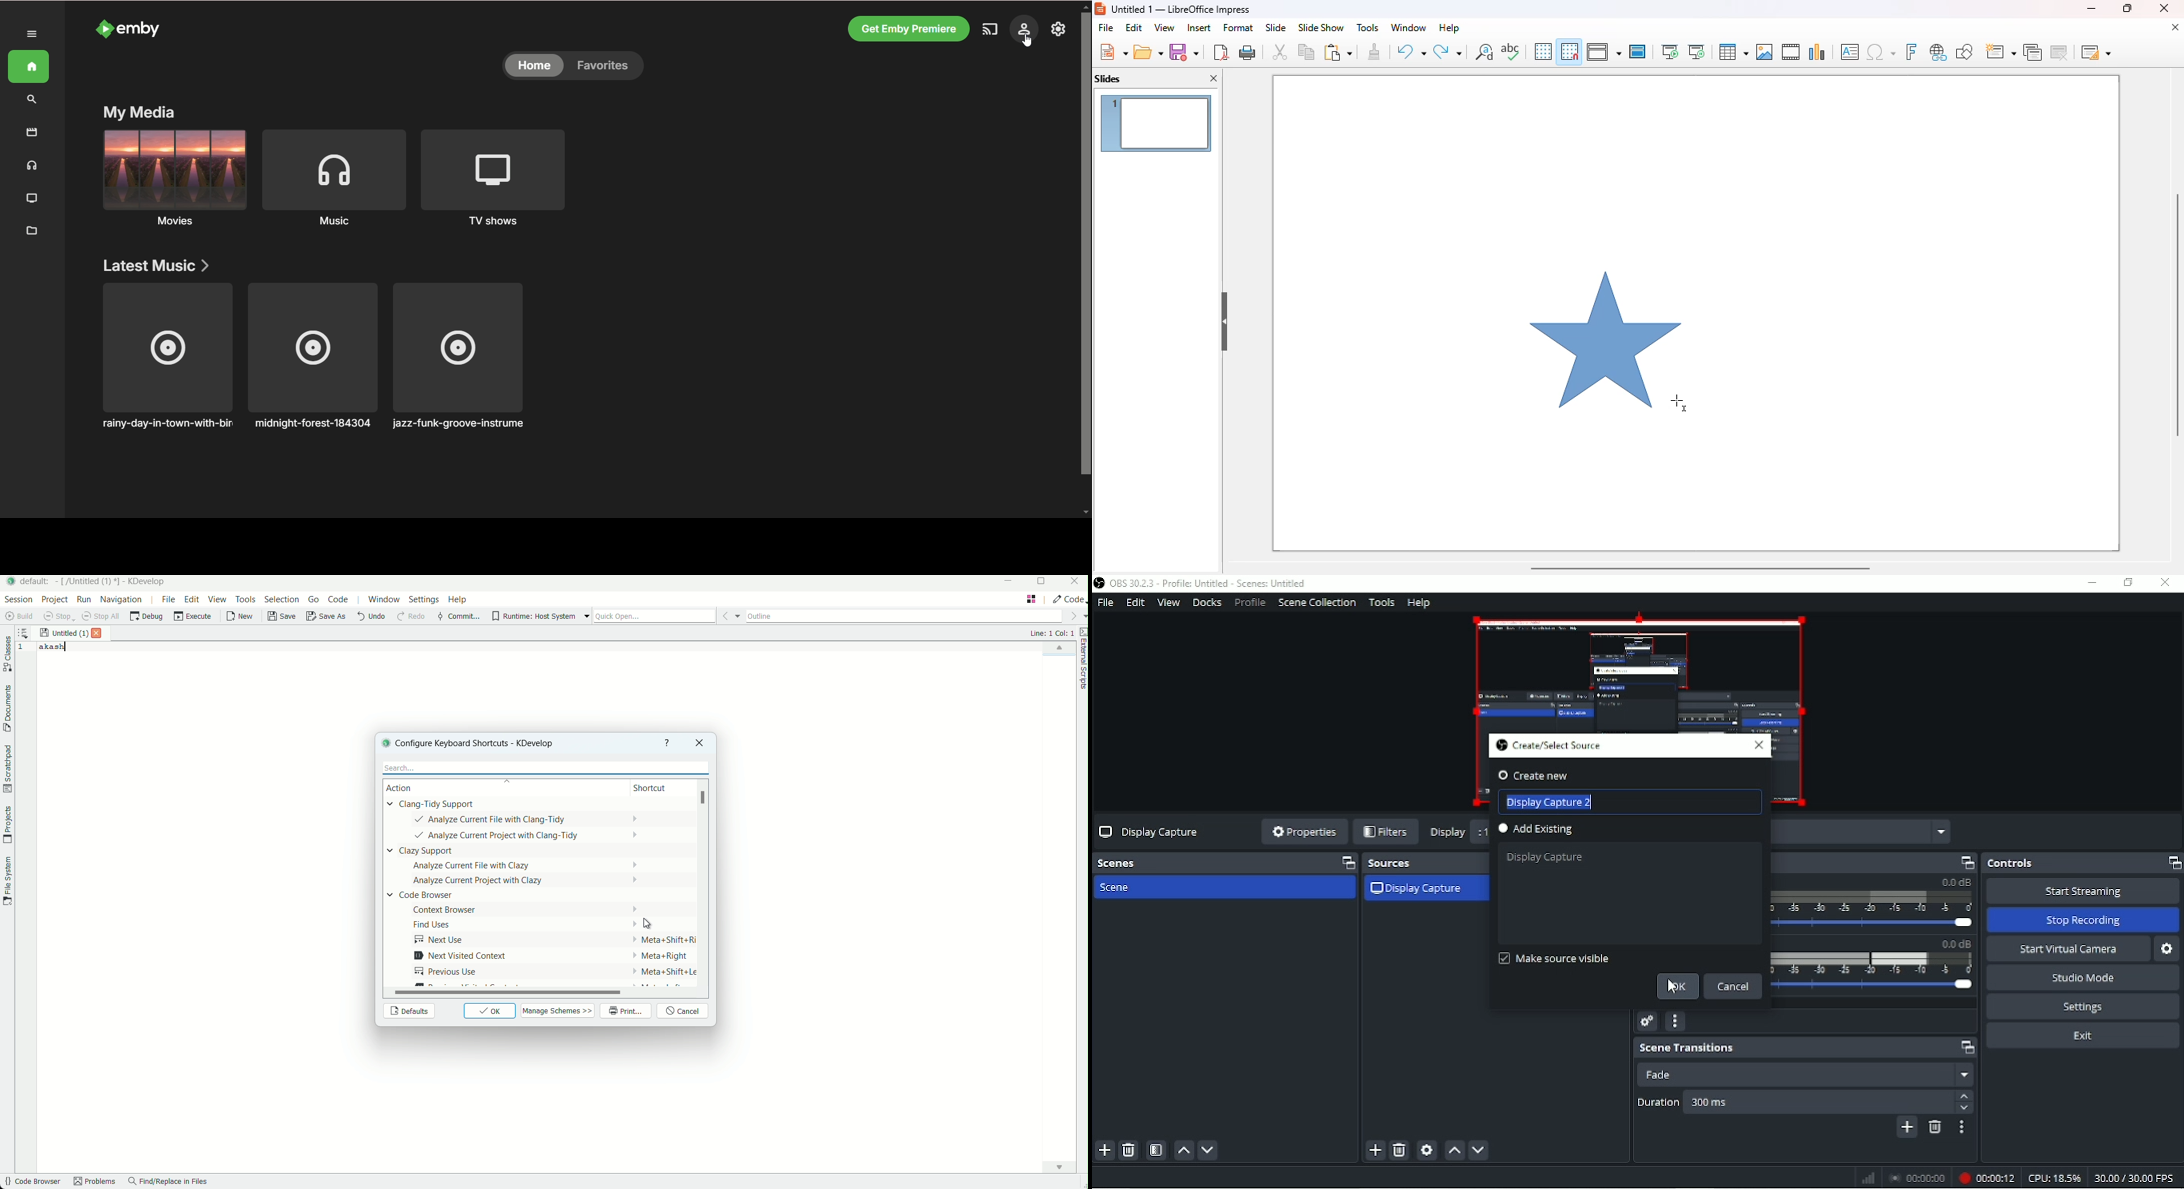 Image resolution: width=2184 pixels, height=1204 pixels. I want to click on close document, so click(2174, 27).